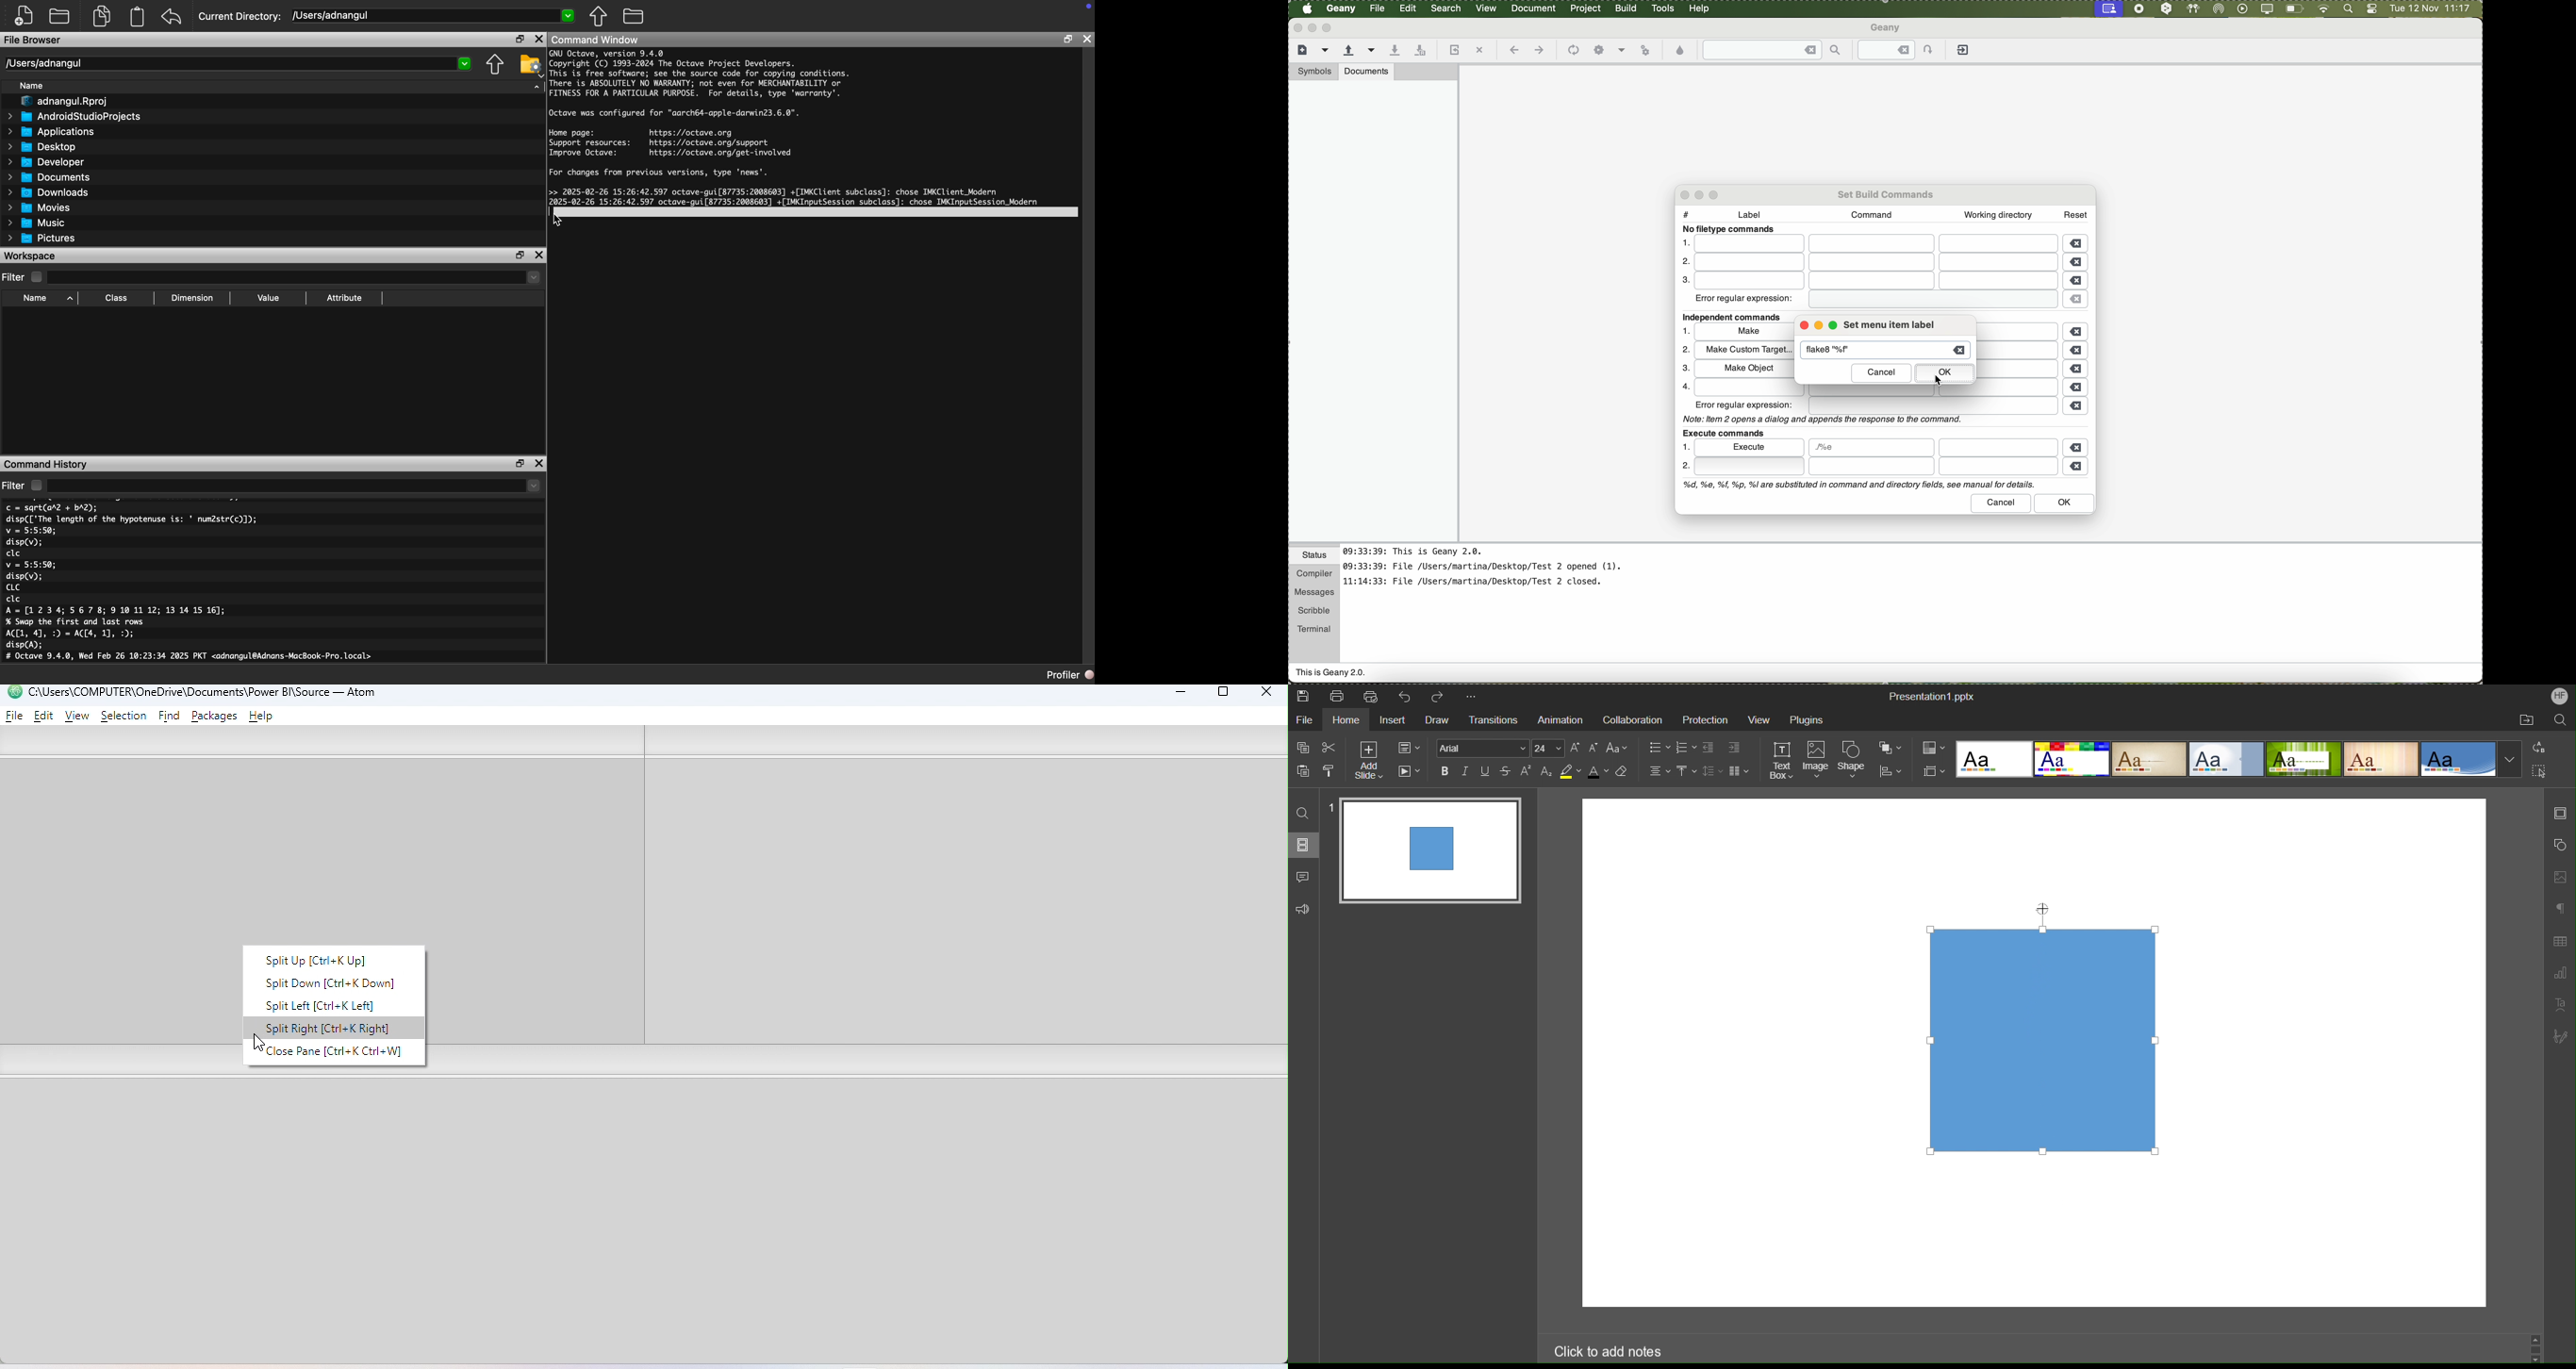 This screenshot has width=2576, height=1372. What do you see at coordinates (1410, 772) in the screenshot?
I see `Playback` at bounding box center [1410, 772].